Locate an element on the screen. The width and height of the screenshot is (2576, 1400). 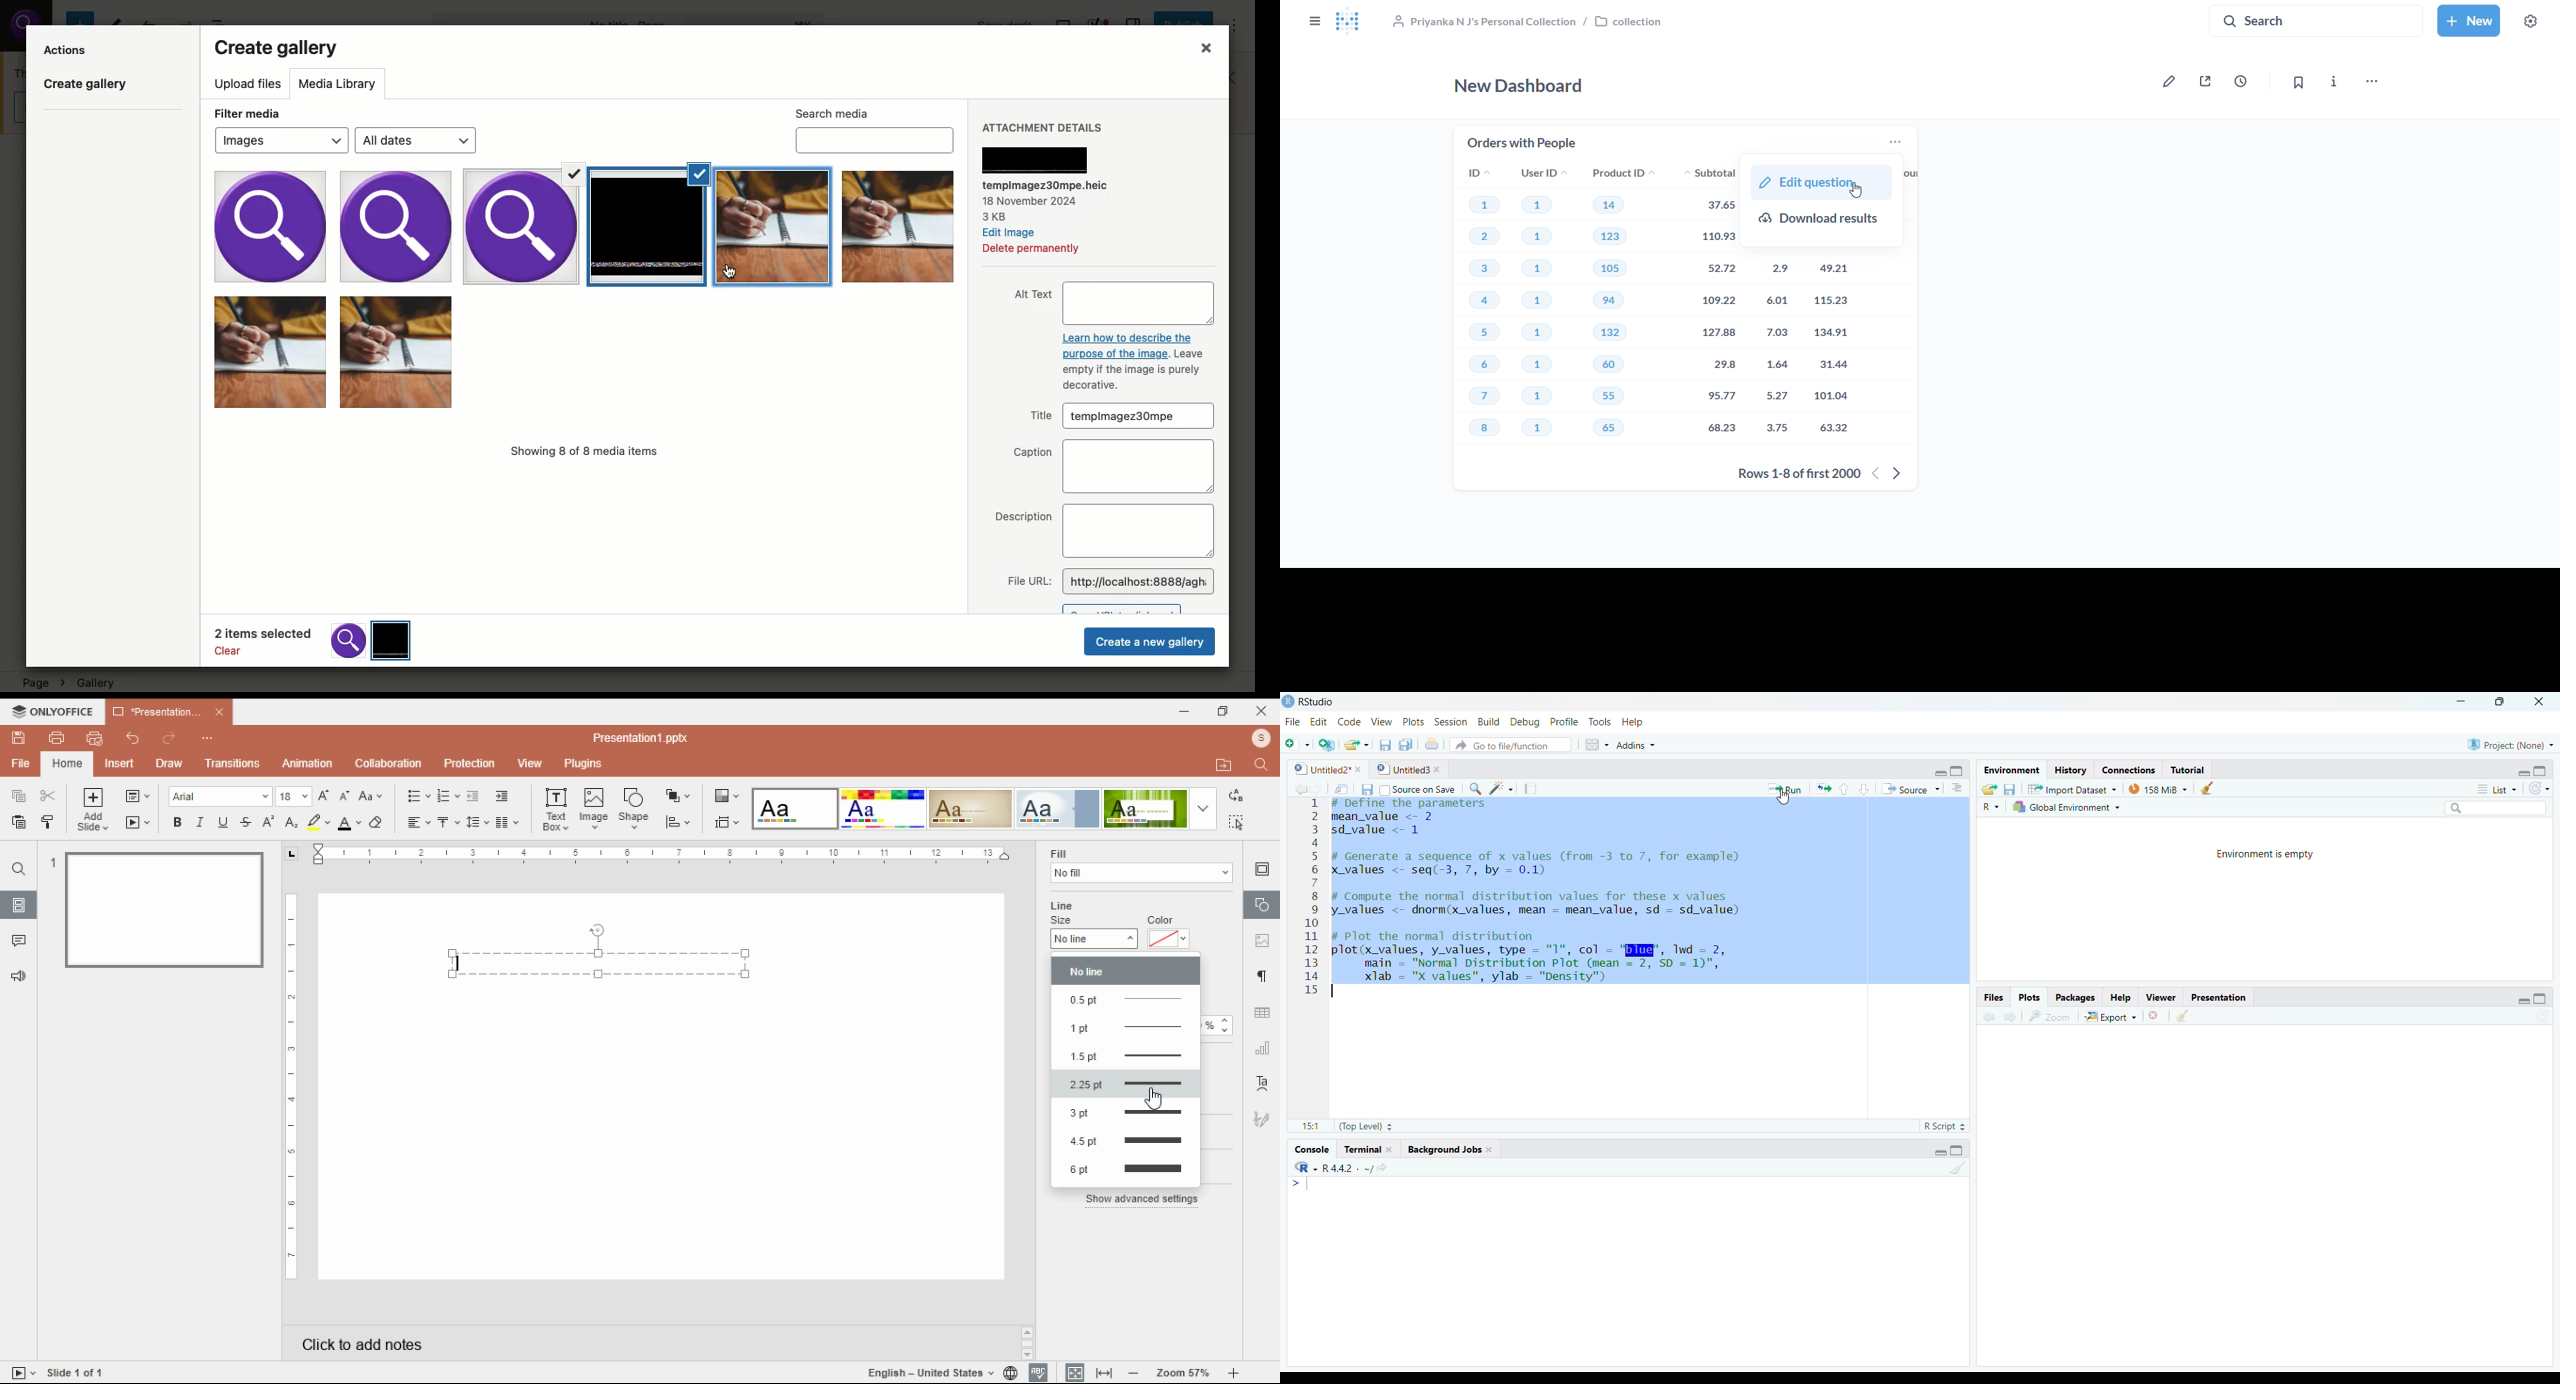
Terminal is located at coordinates (1369, 1148).